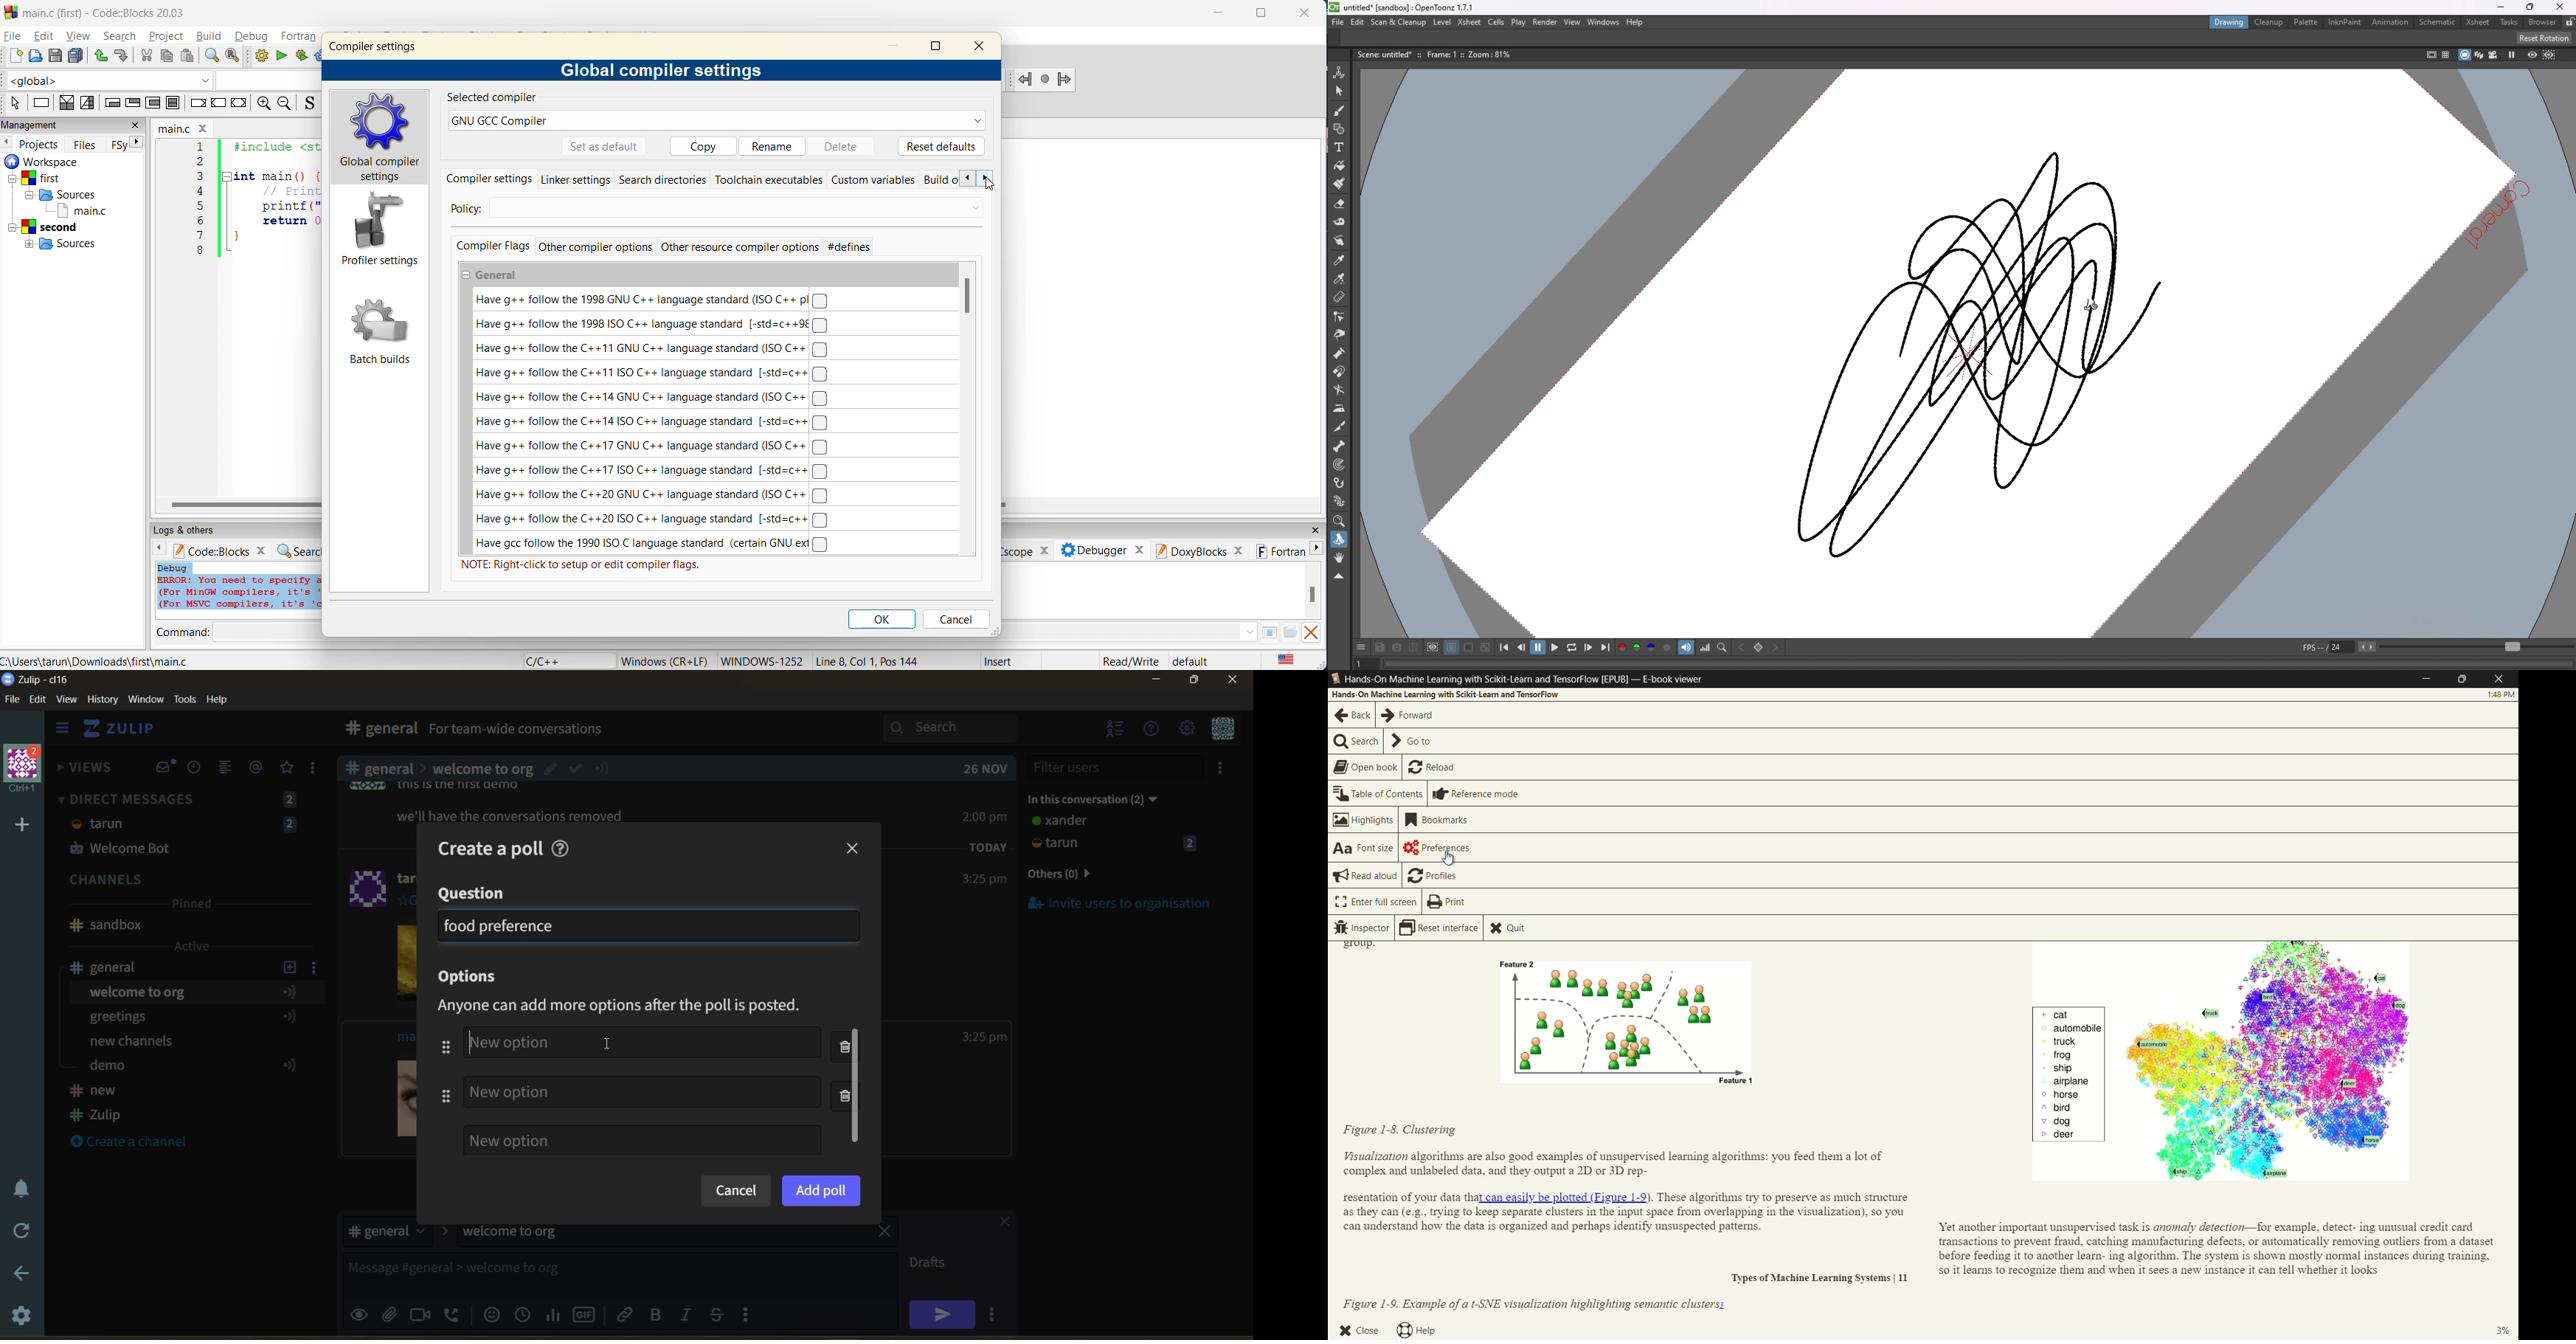  What do you see at coordinates (598, 245) in the screenshot?
I see `other compiler options` at bounding box center [598, 245].